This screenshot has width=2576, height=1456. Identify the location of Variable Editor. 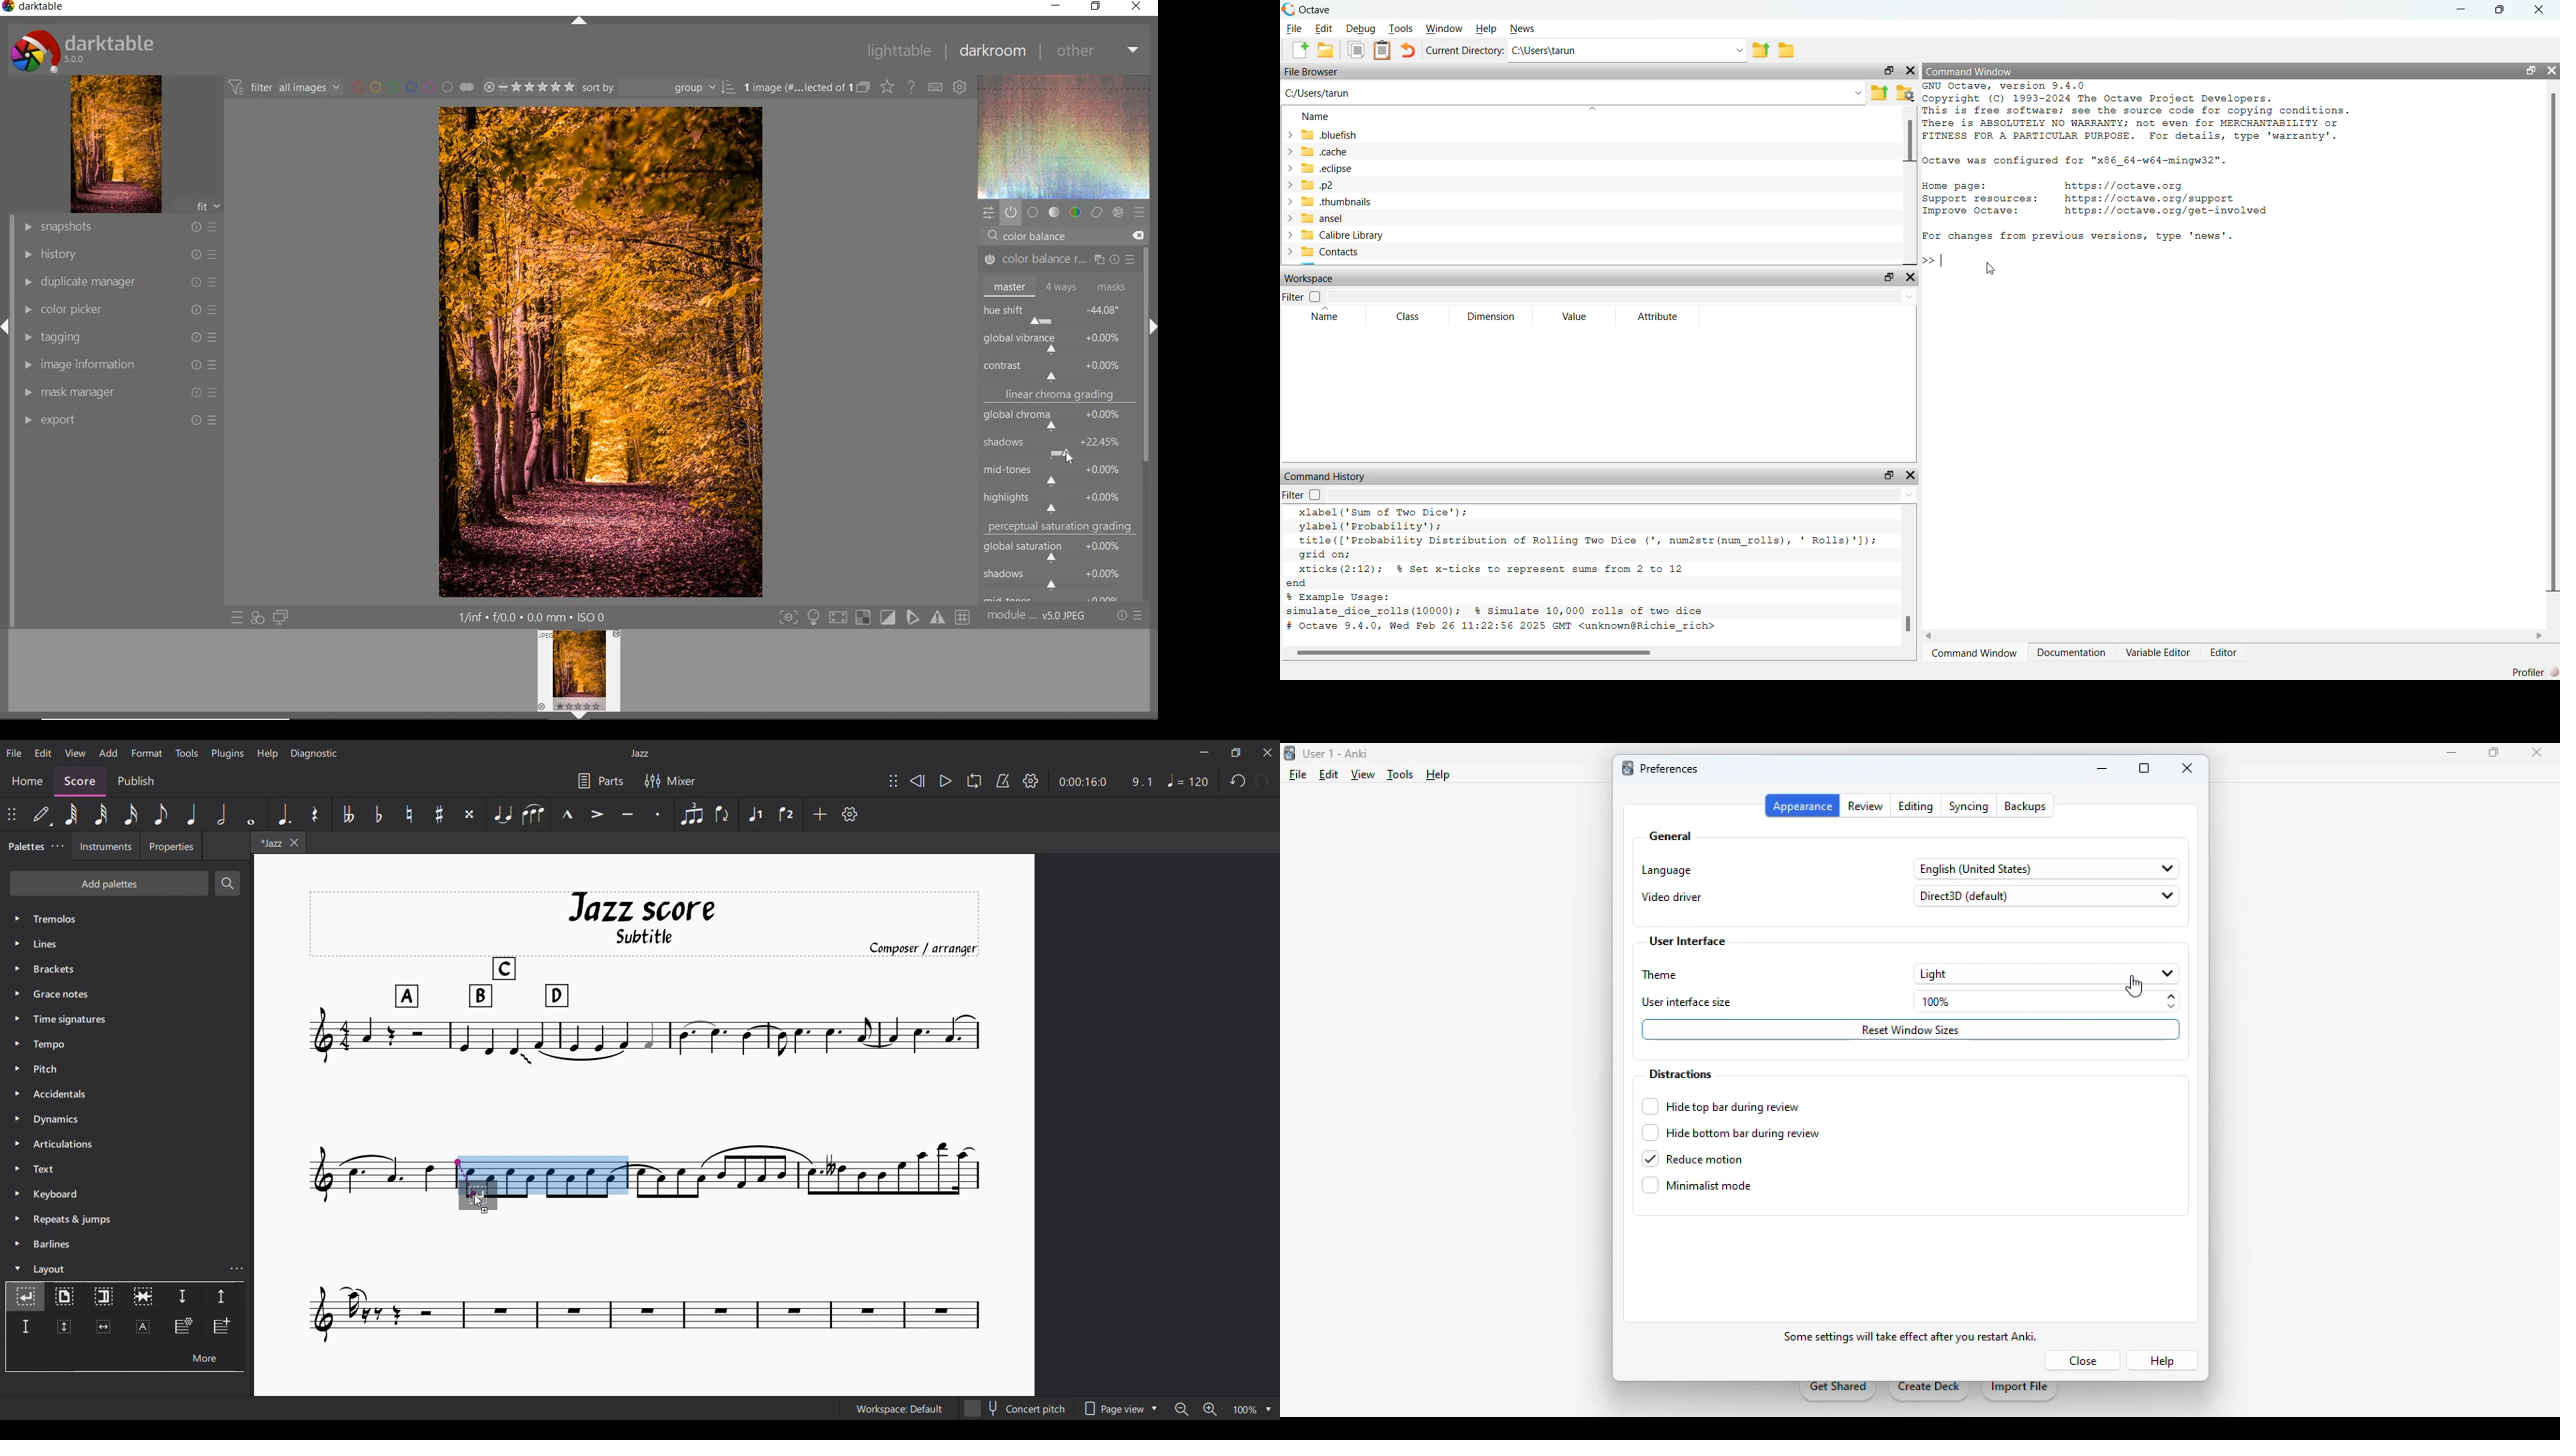
(2159, 653).